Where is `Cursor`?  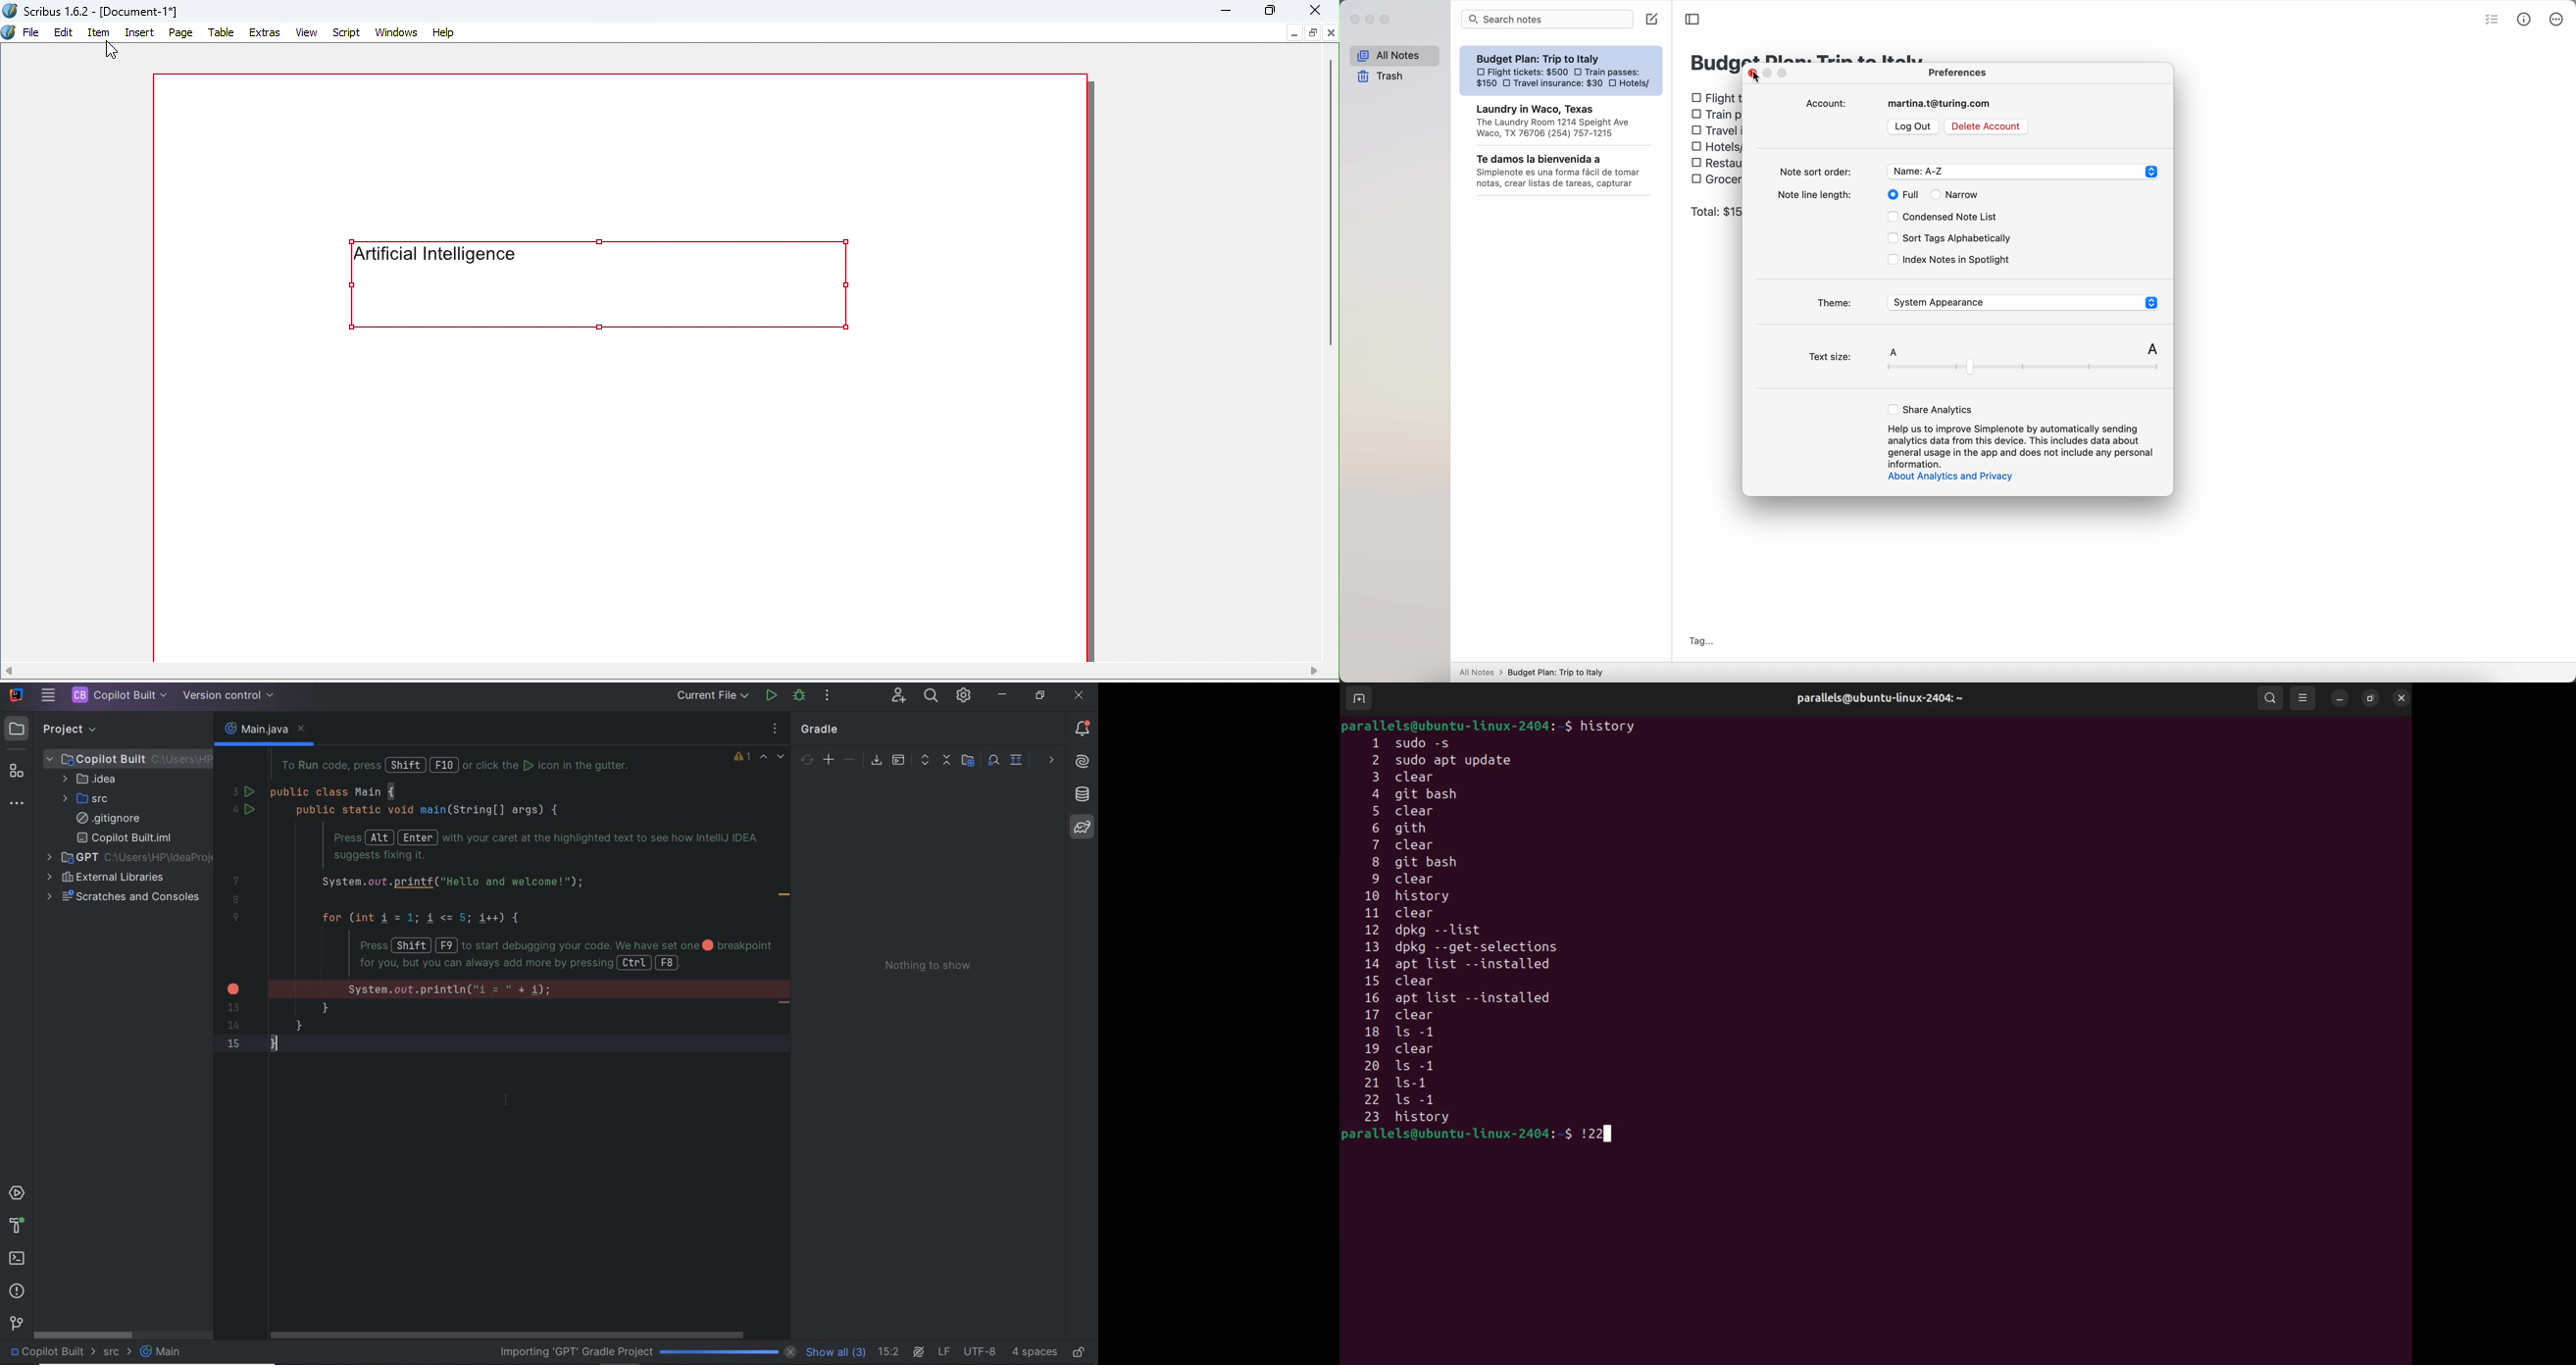 Cursor is located at coordinates (110, 51).